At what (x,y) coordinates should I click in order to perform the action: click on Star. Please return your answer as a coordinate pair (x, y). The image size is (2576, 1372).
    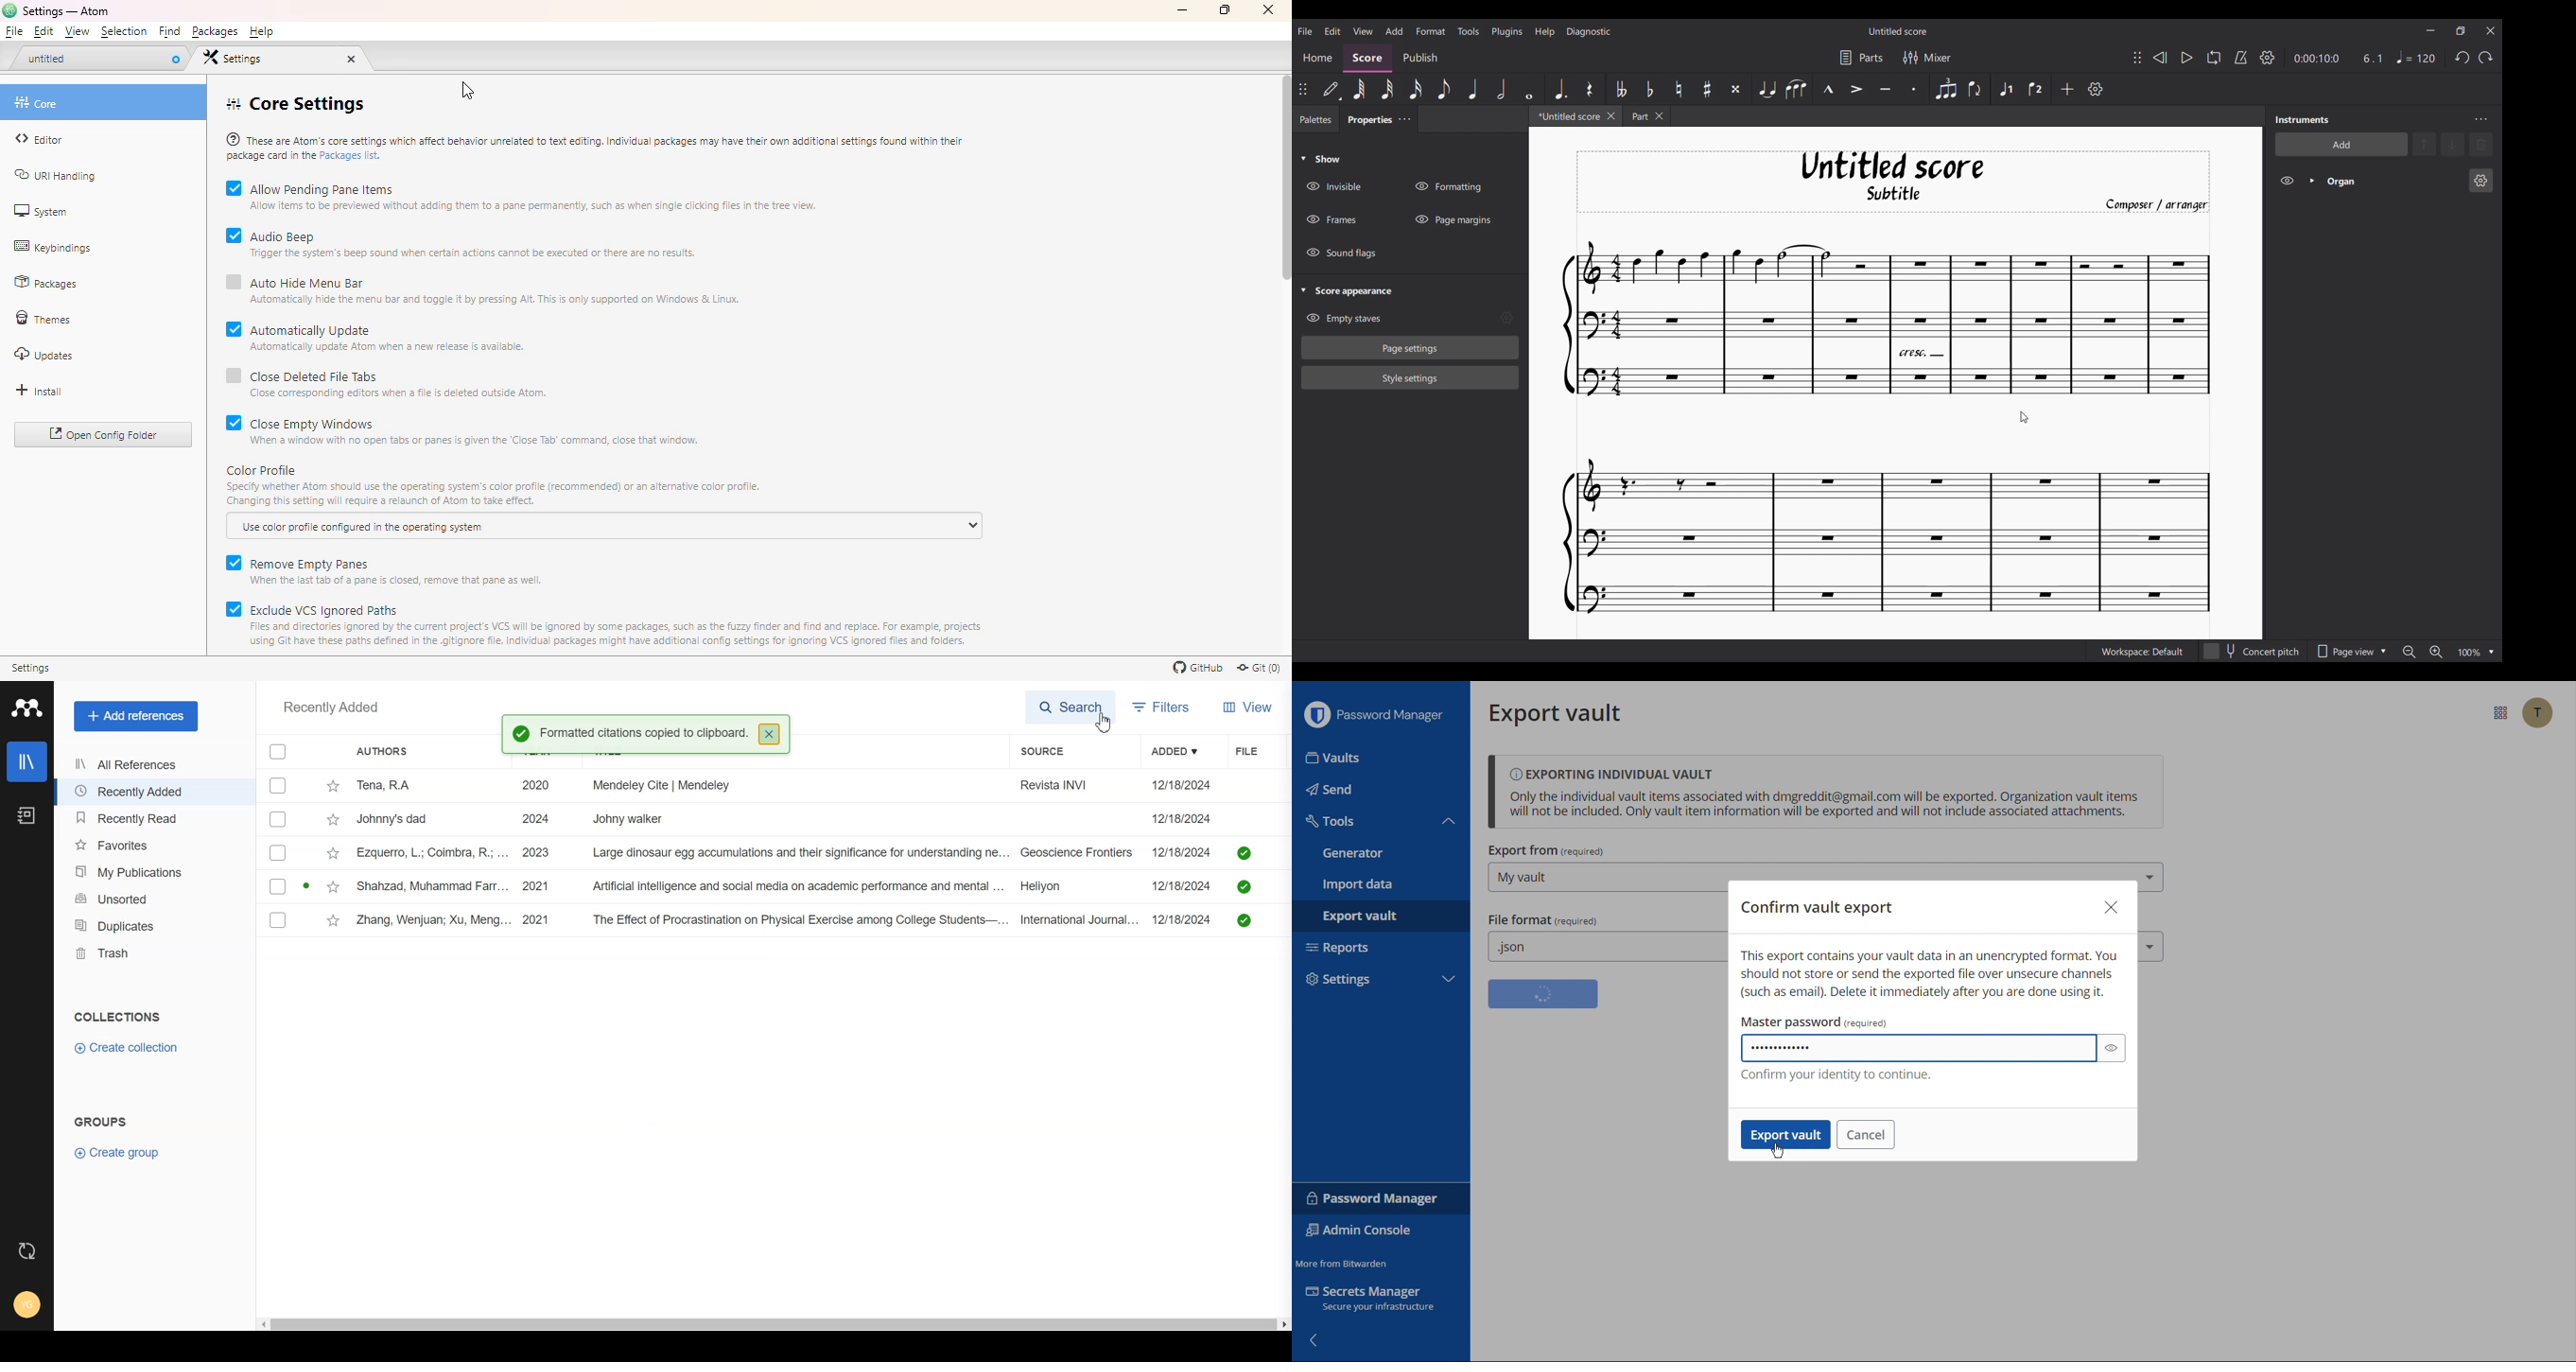
    Looking at the image, I should click on (333, 853).